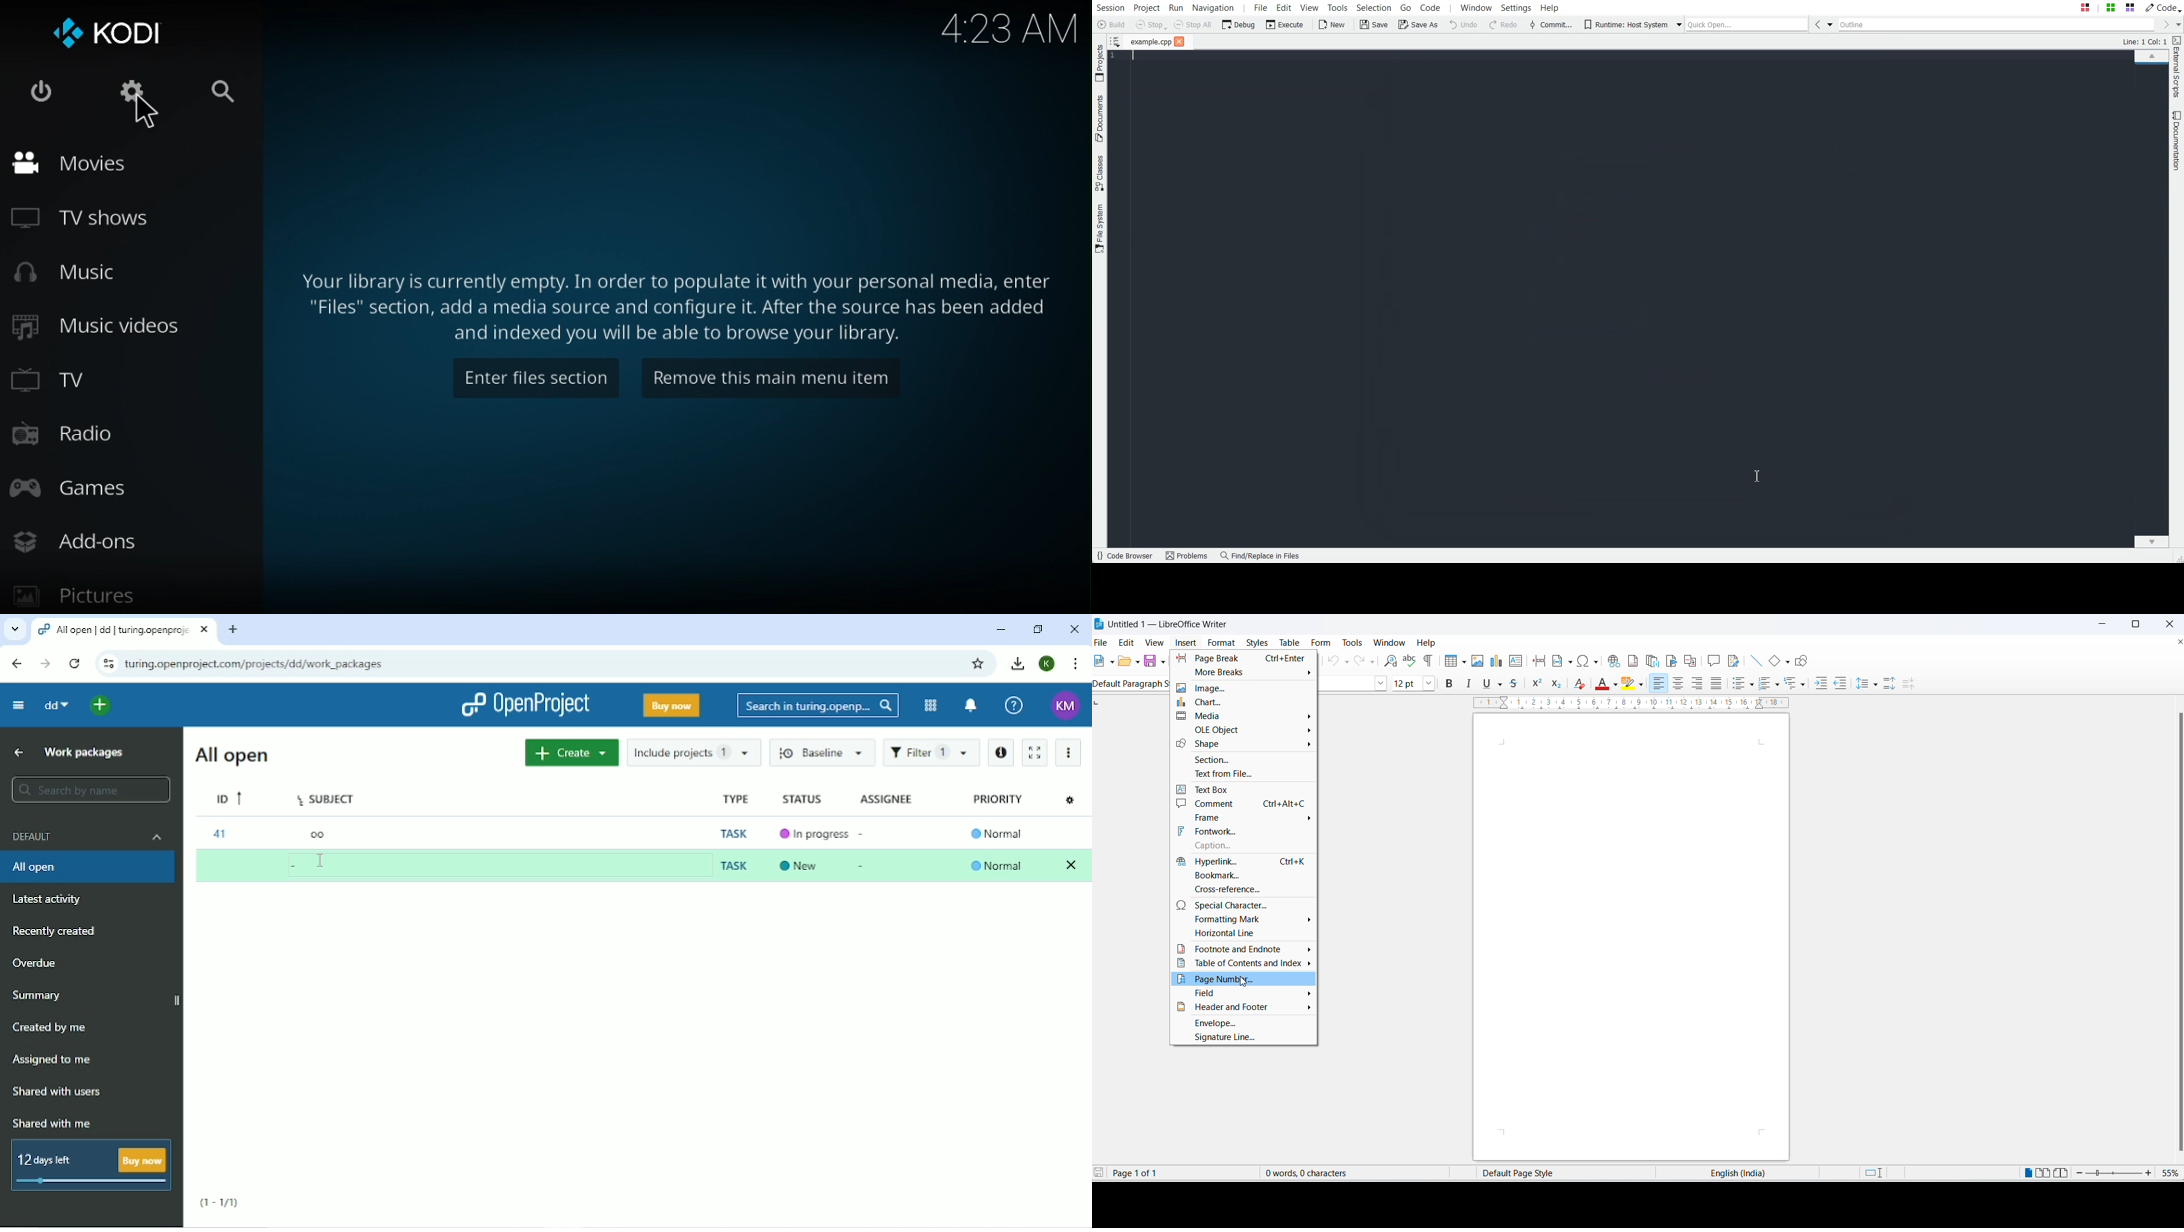  What do you see at coordinates (255, 665) in the screenshot?
I see `Site` at bounding box center [255, 665].